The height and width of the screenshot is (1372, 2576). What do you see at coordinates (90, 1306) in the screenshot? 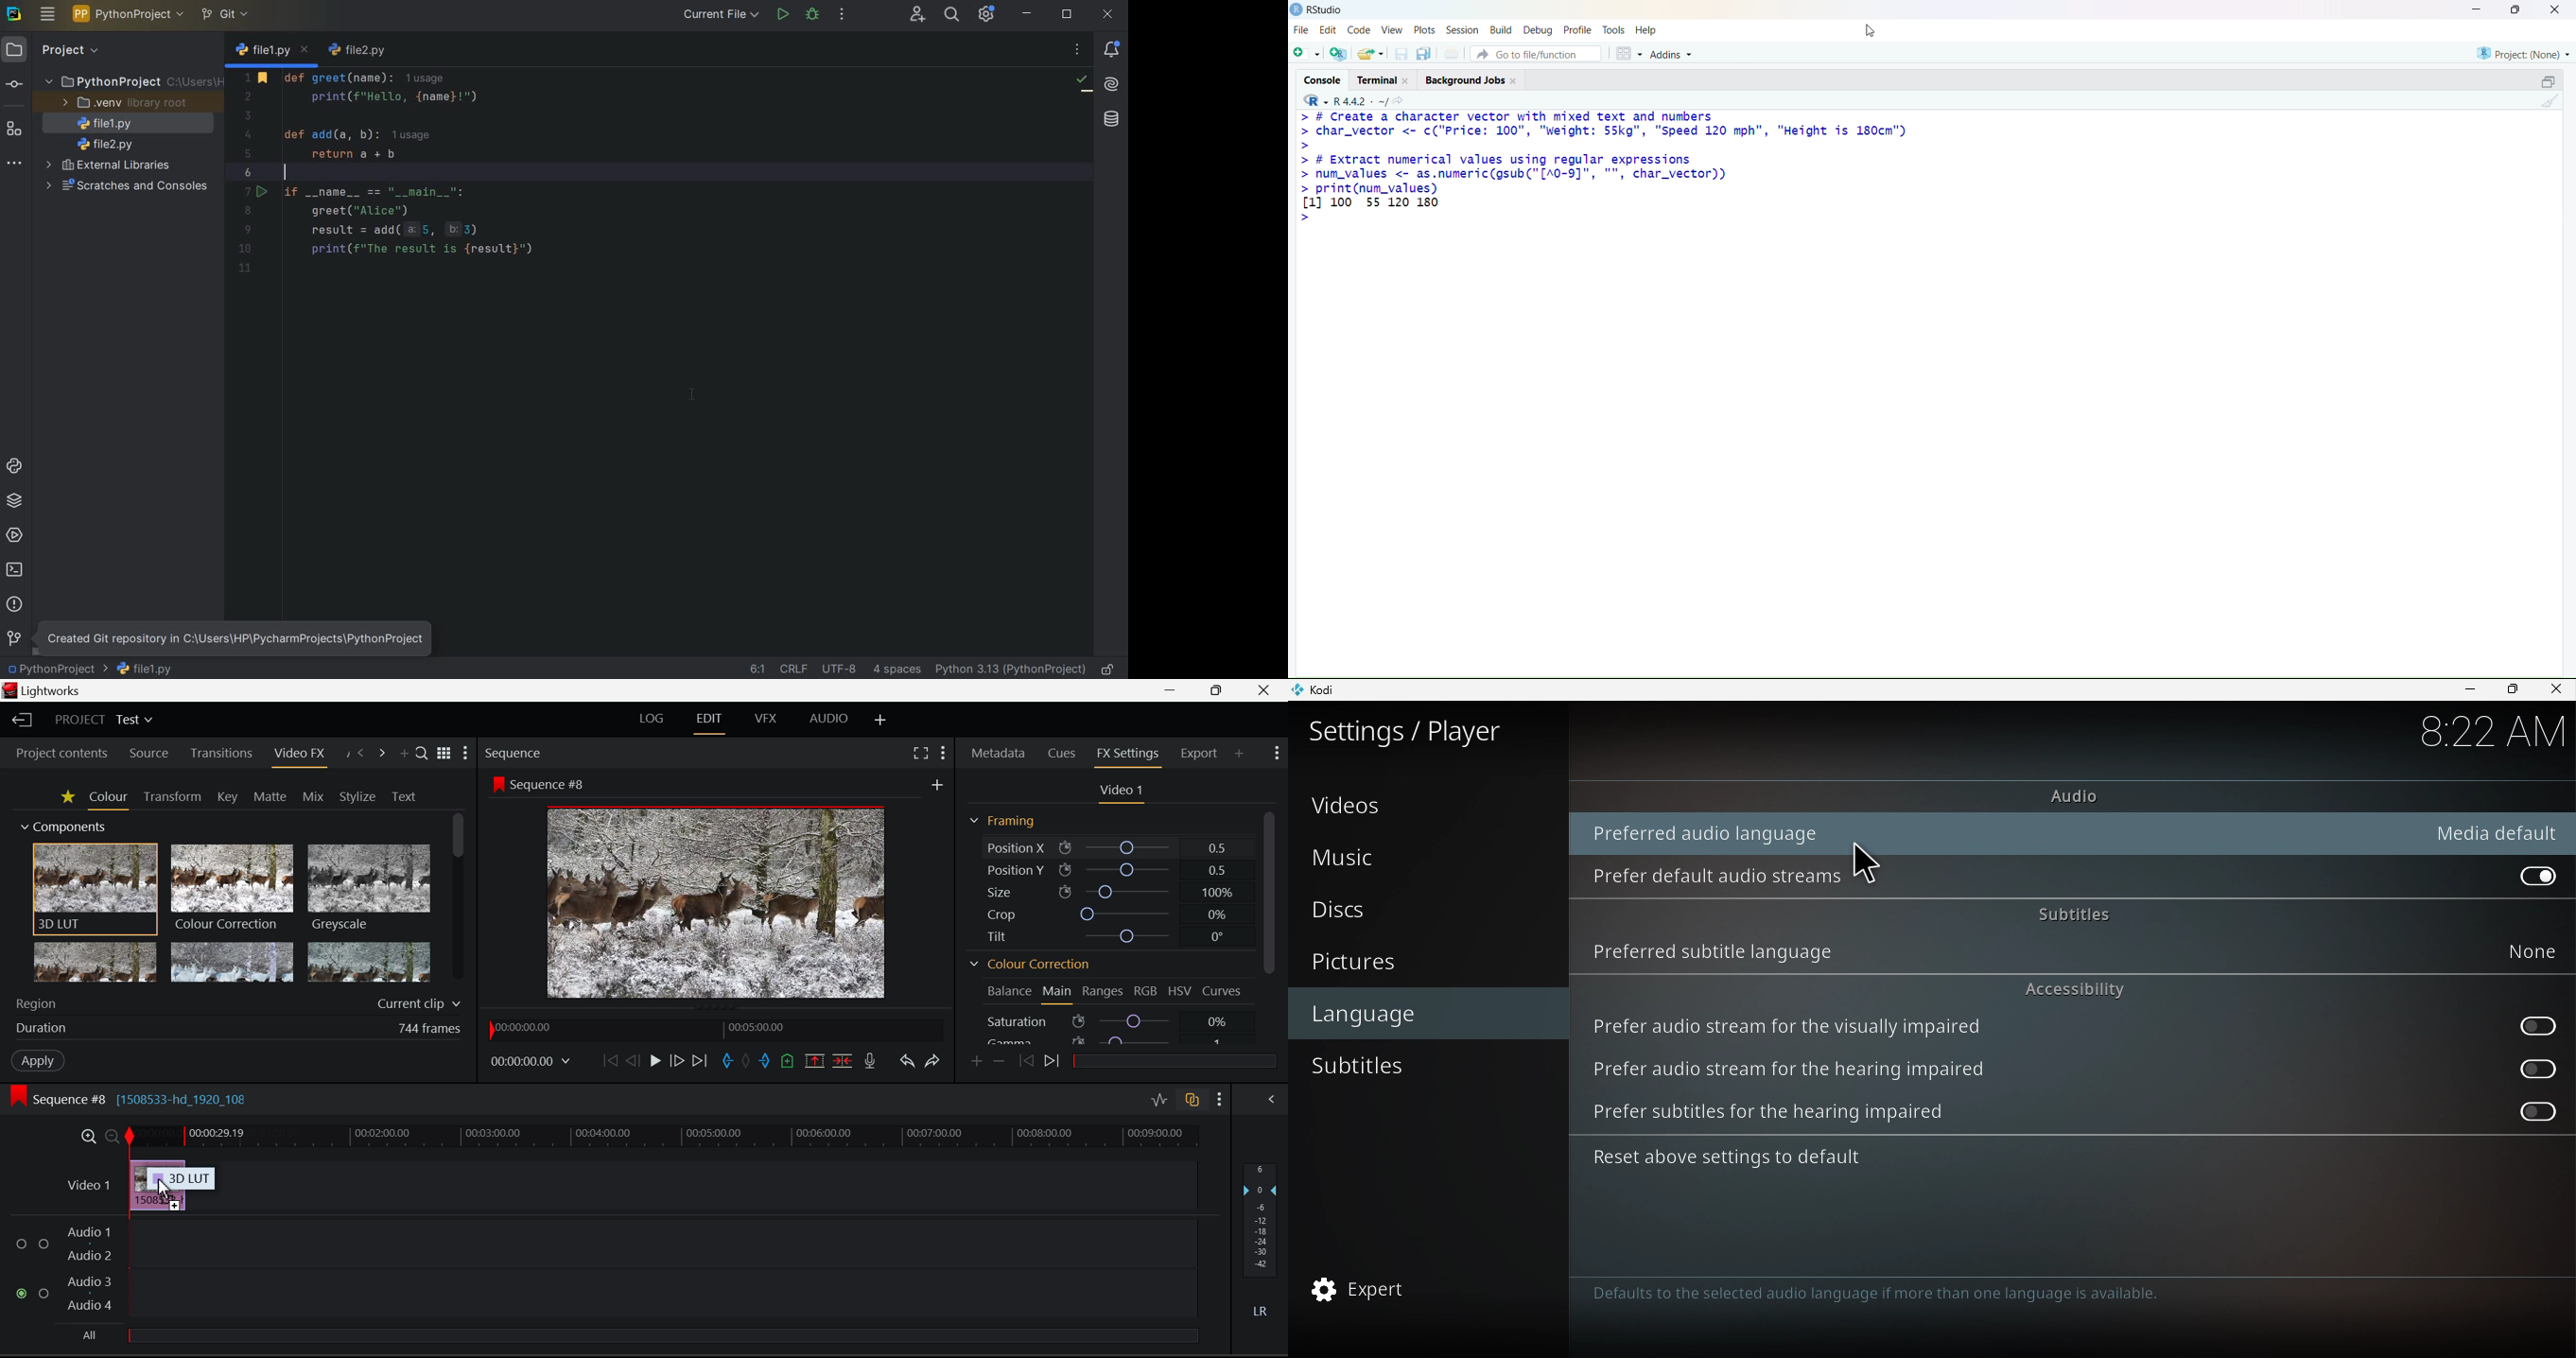
I see `Audio4` at bounding box center [90, 1306].